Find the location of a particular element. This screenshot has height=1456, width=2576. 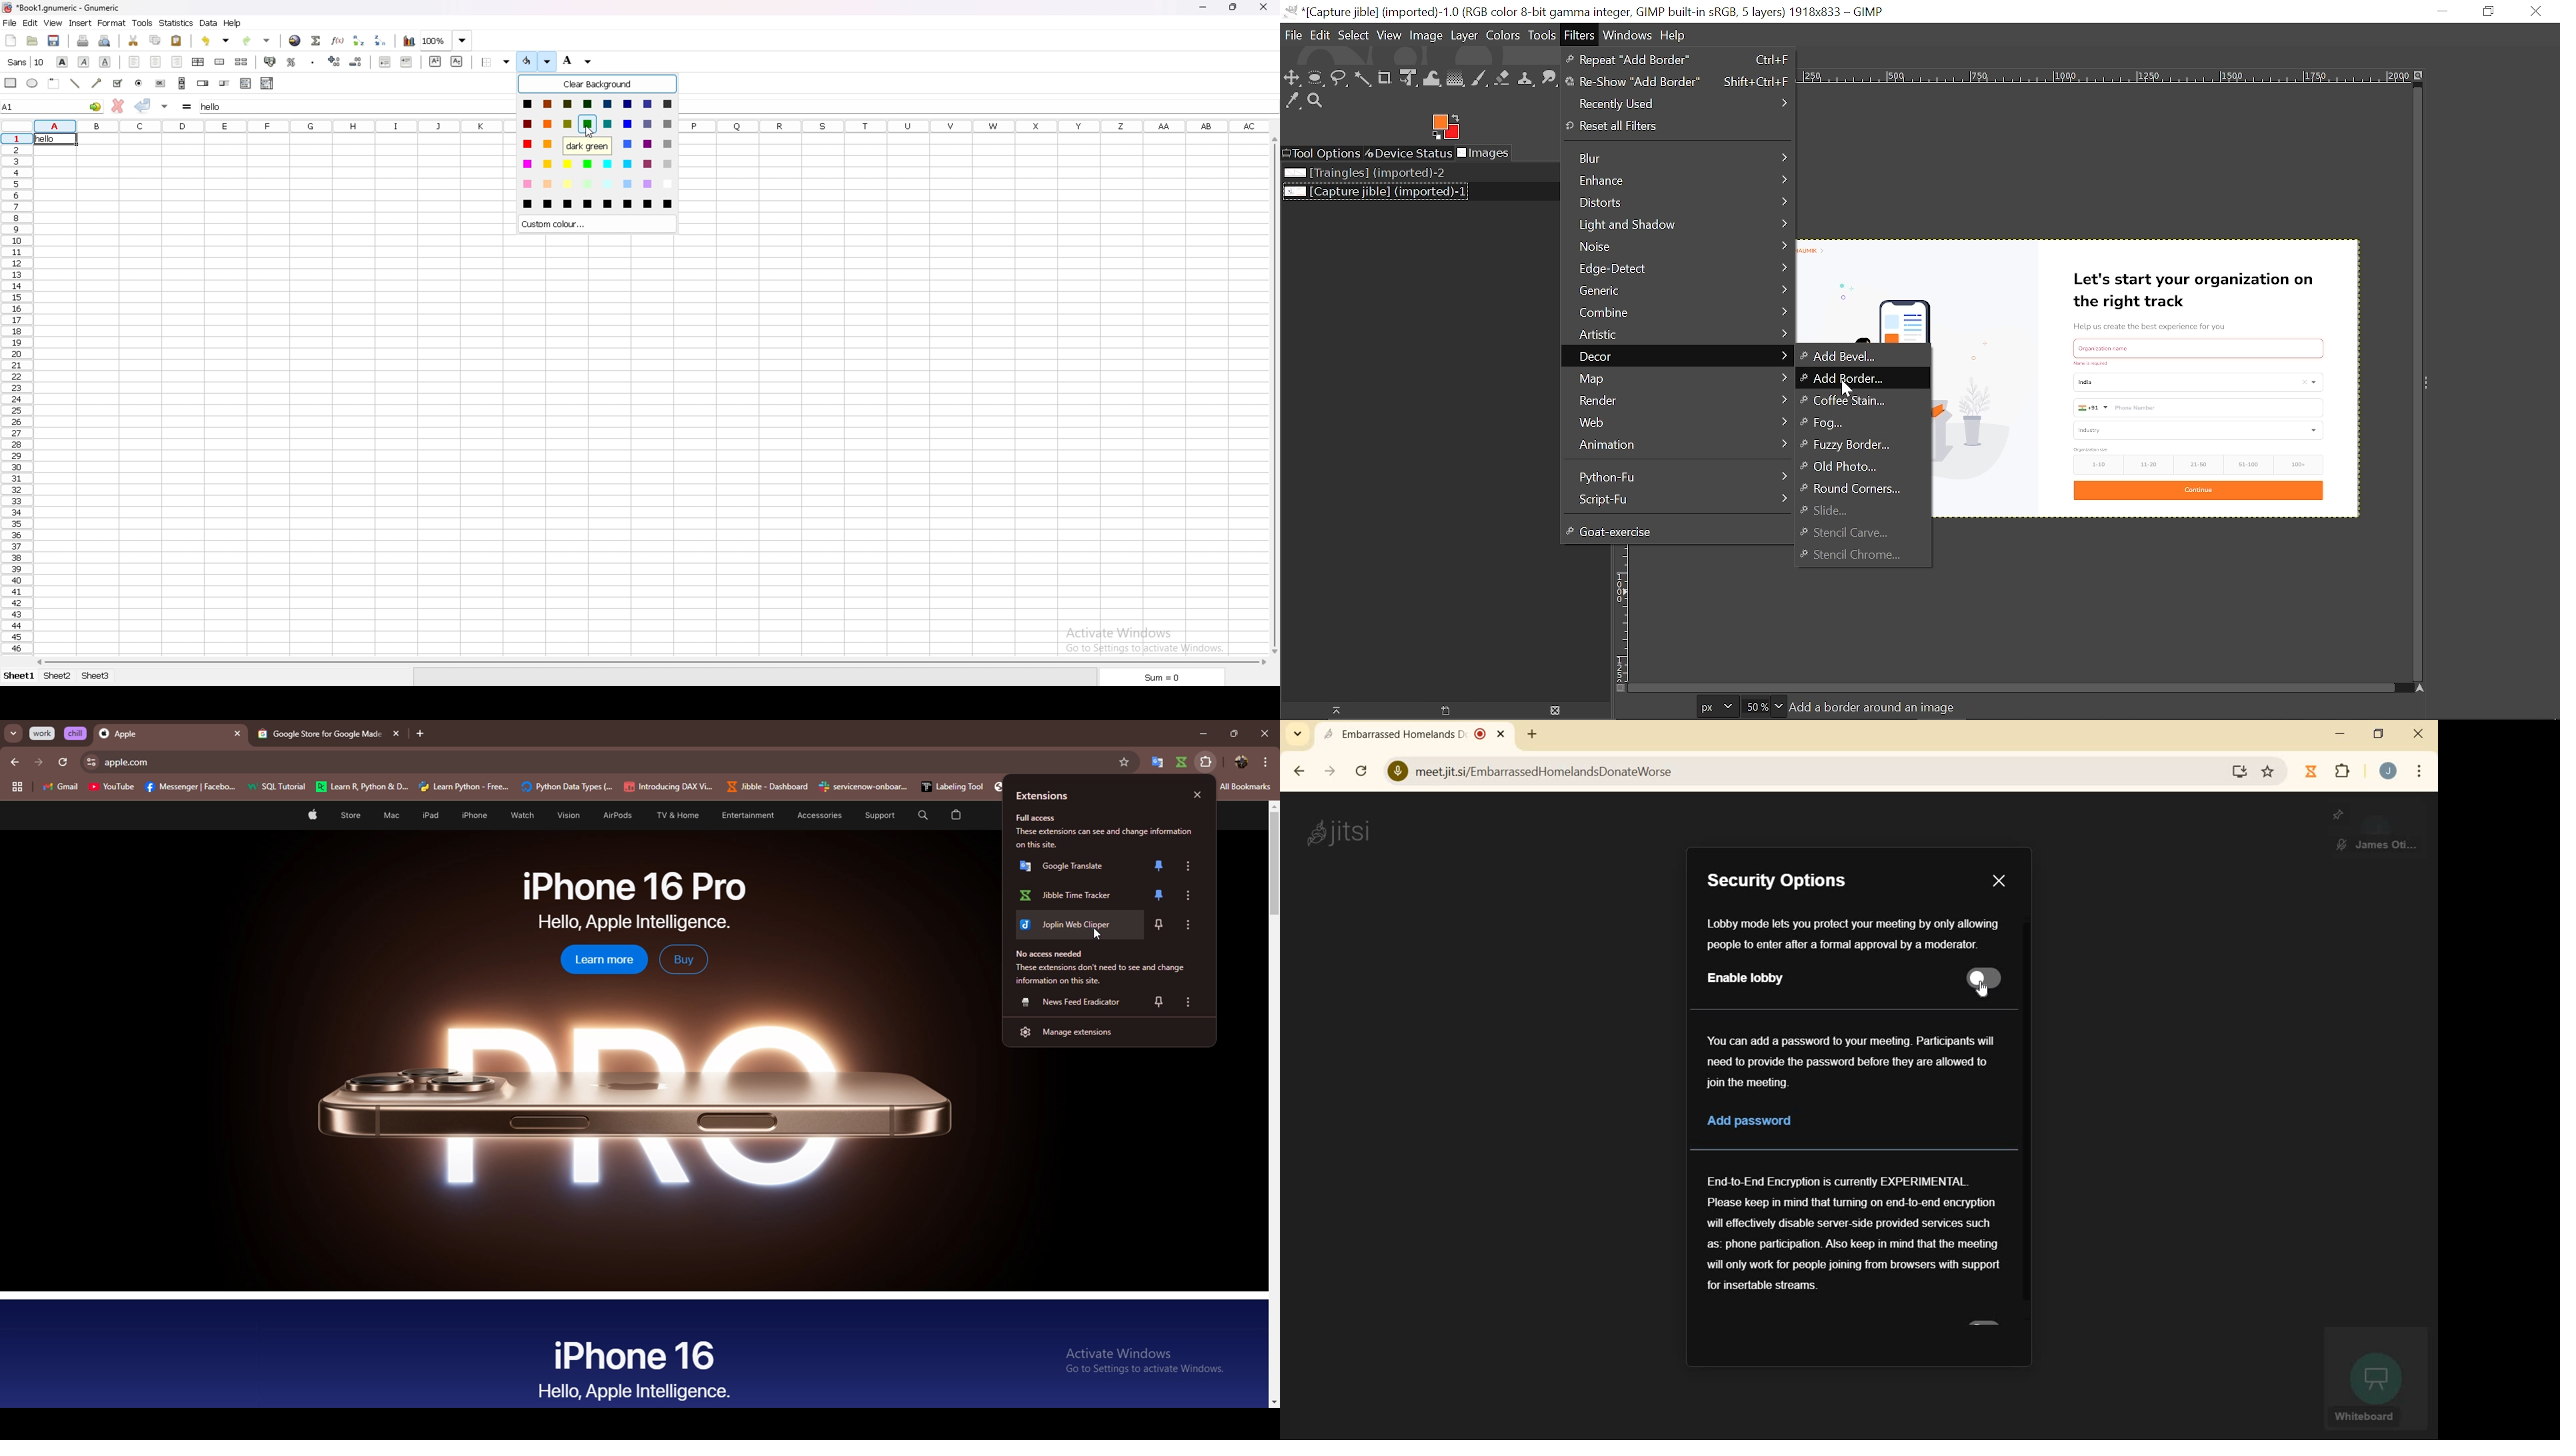

zoom level is located at coordinates (448, 40).